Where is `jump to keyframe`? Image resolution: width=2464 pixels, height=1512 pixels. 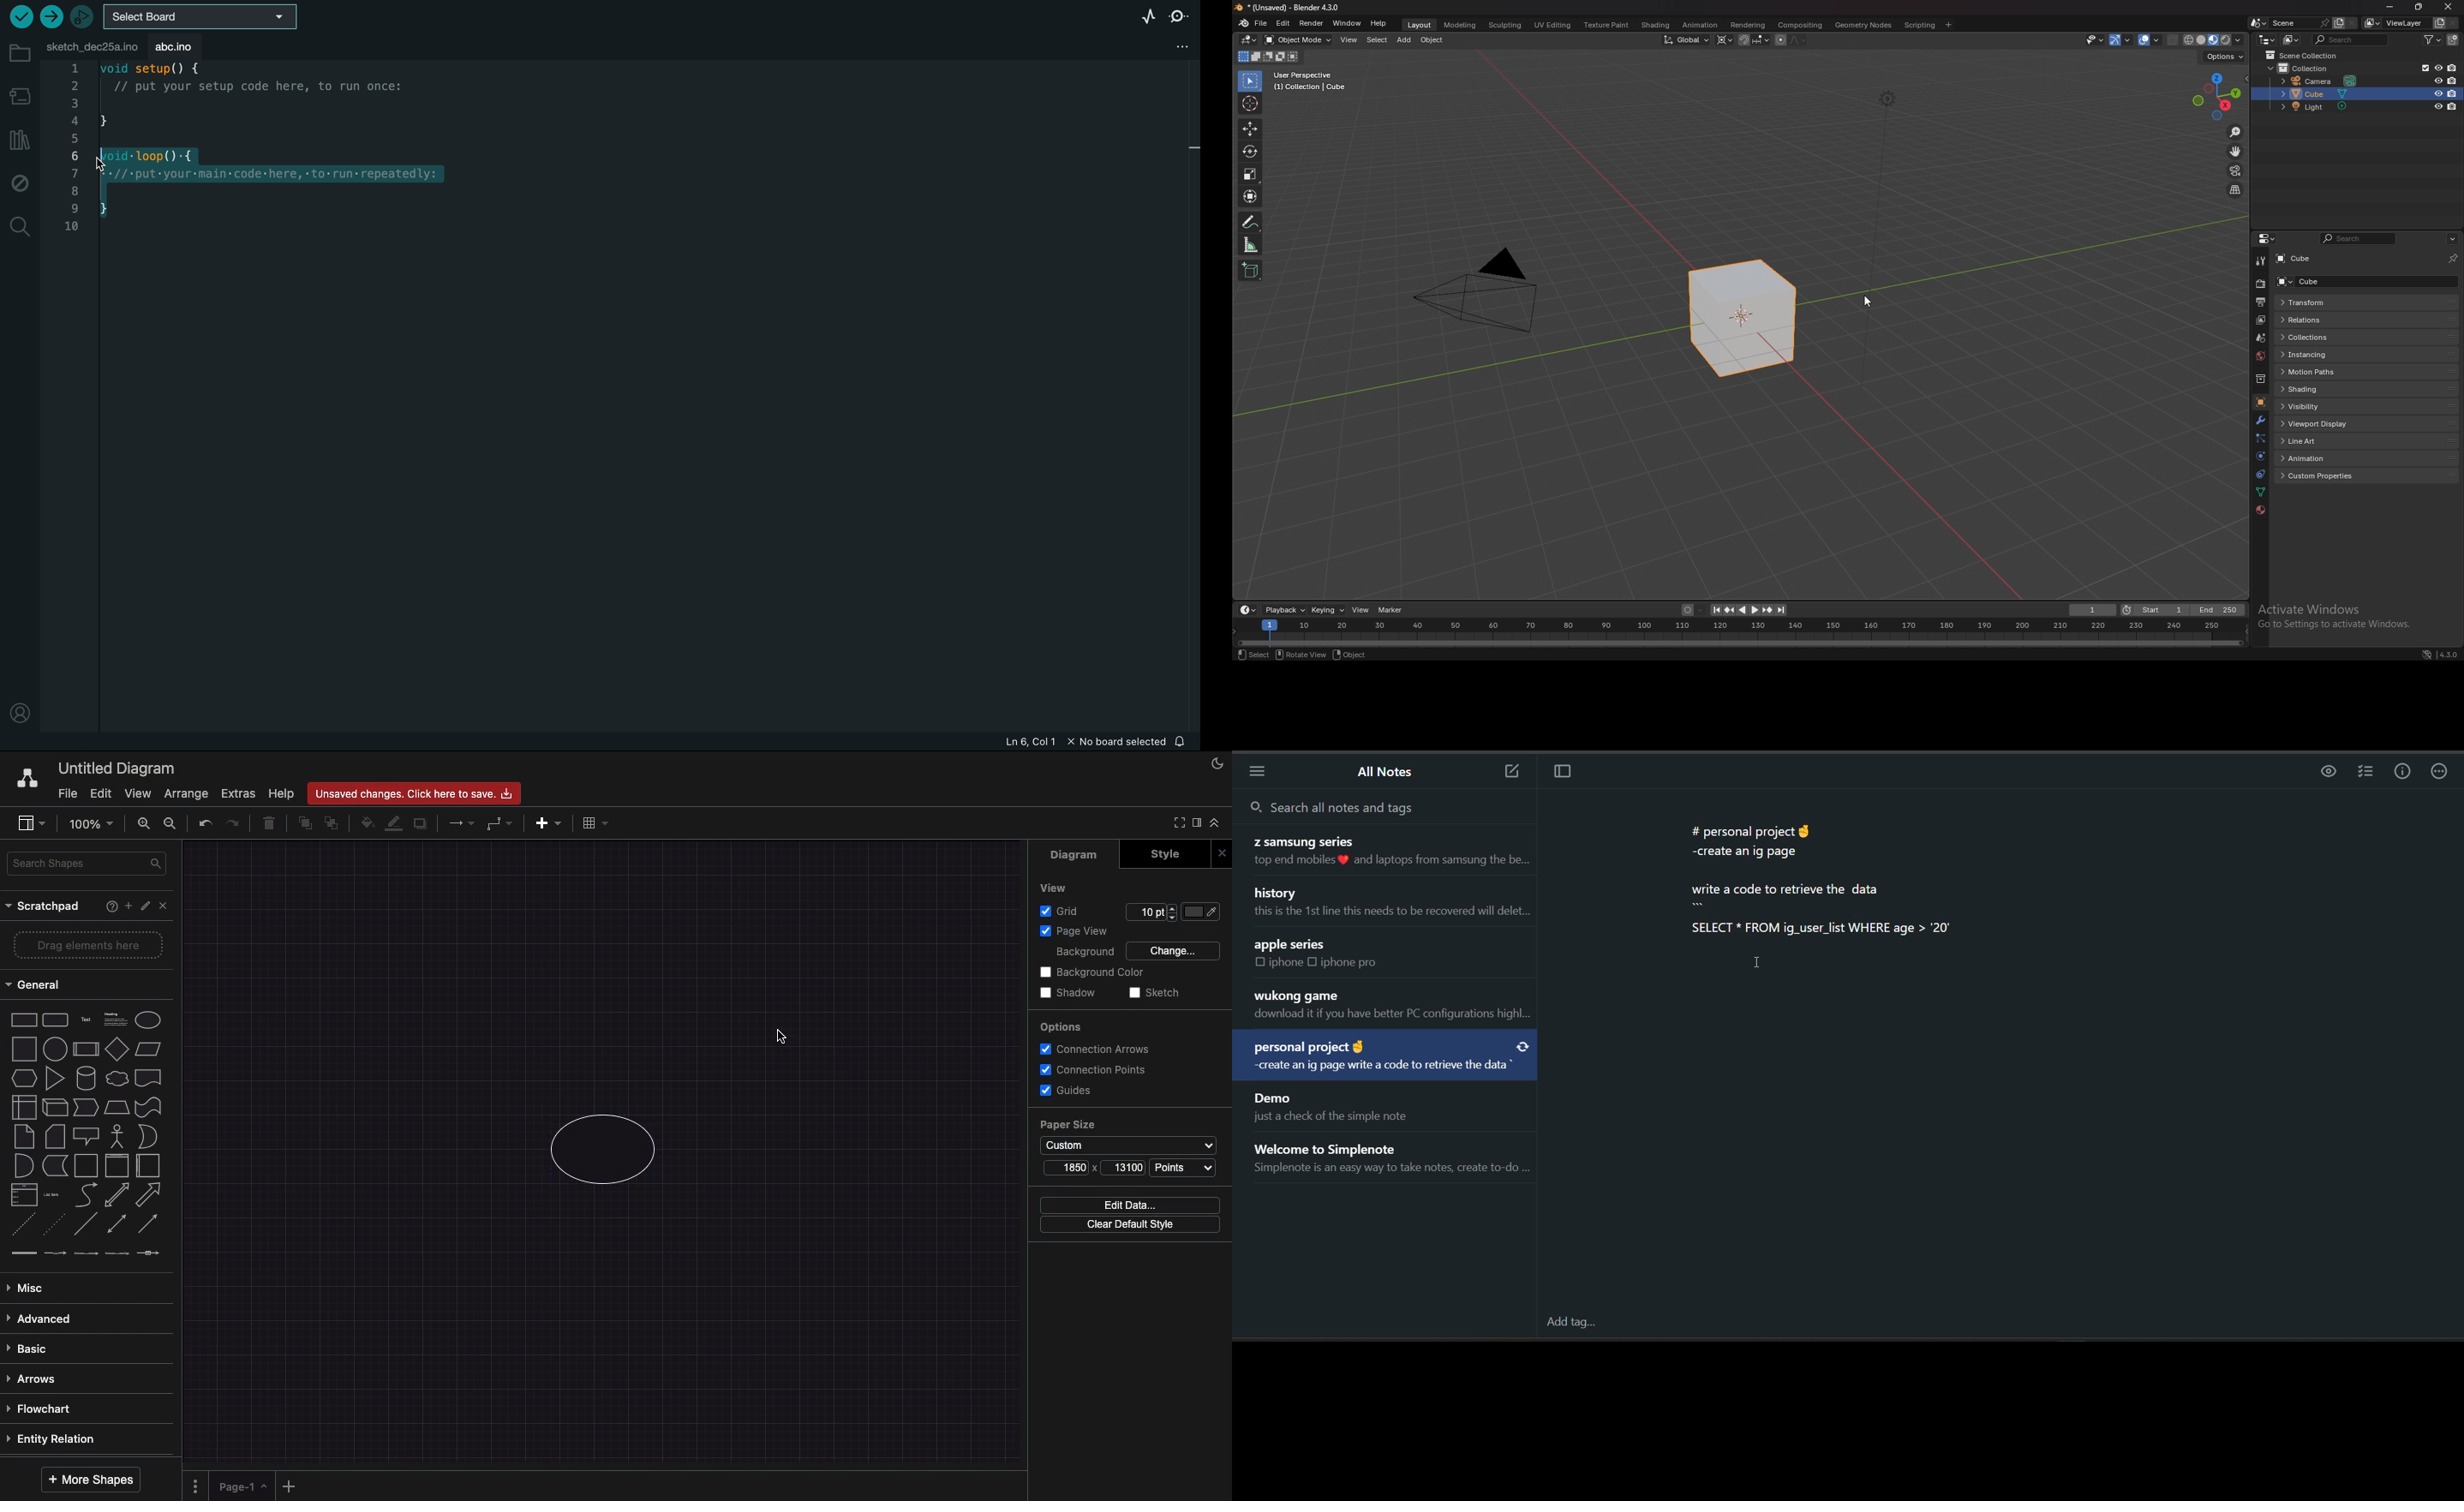 jump to keyframe is located at coordinates (1767, 610).